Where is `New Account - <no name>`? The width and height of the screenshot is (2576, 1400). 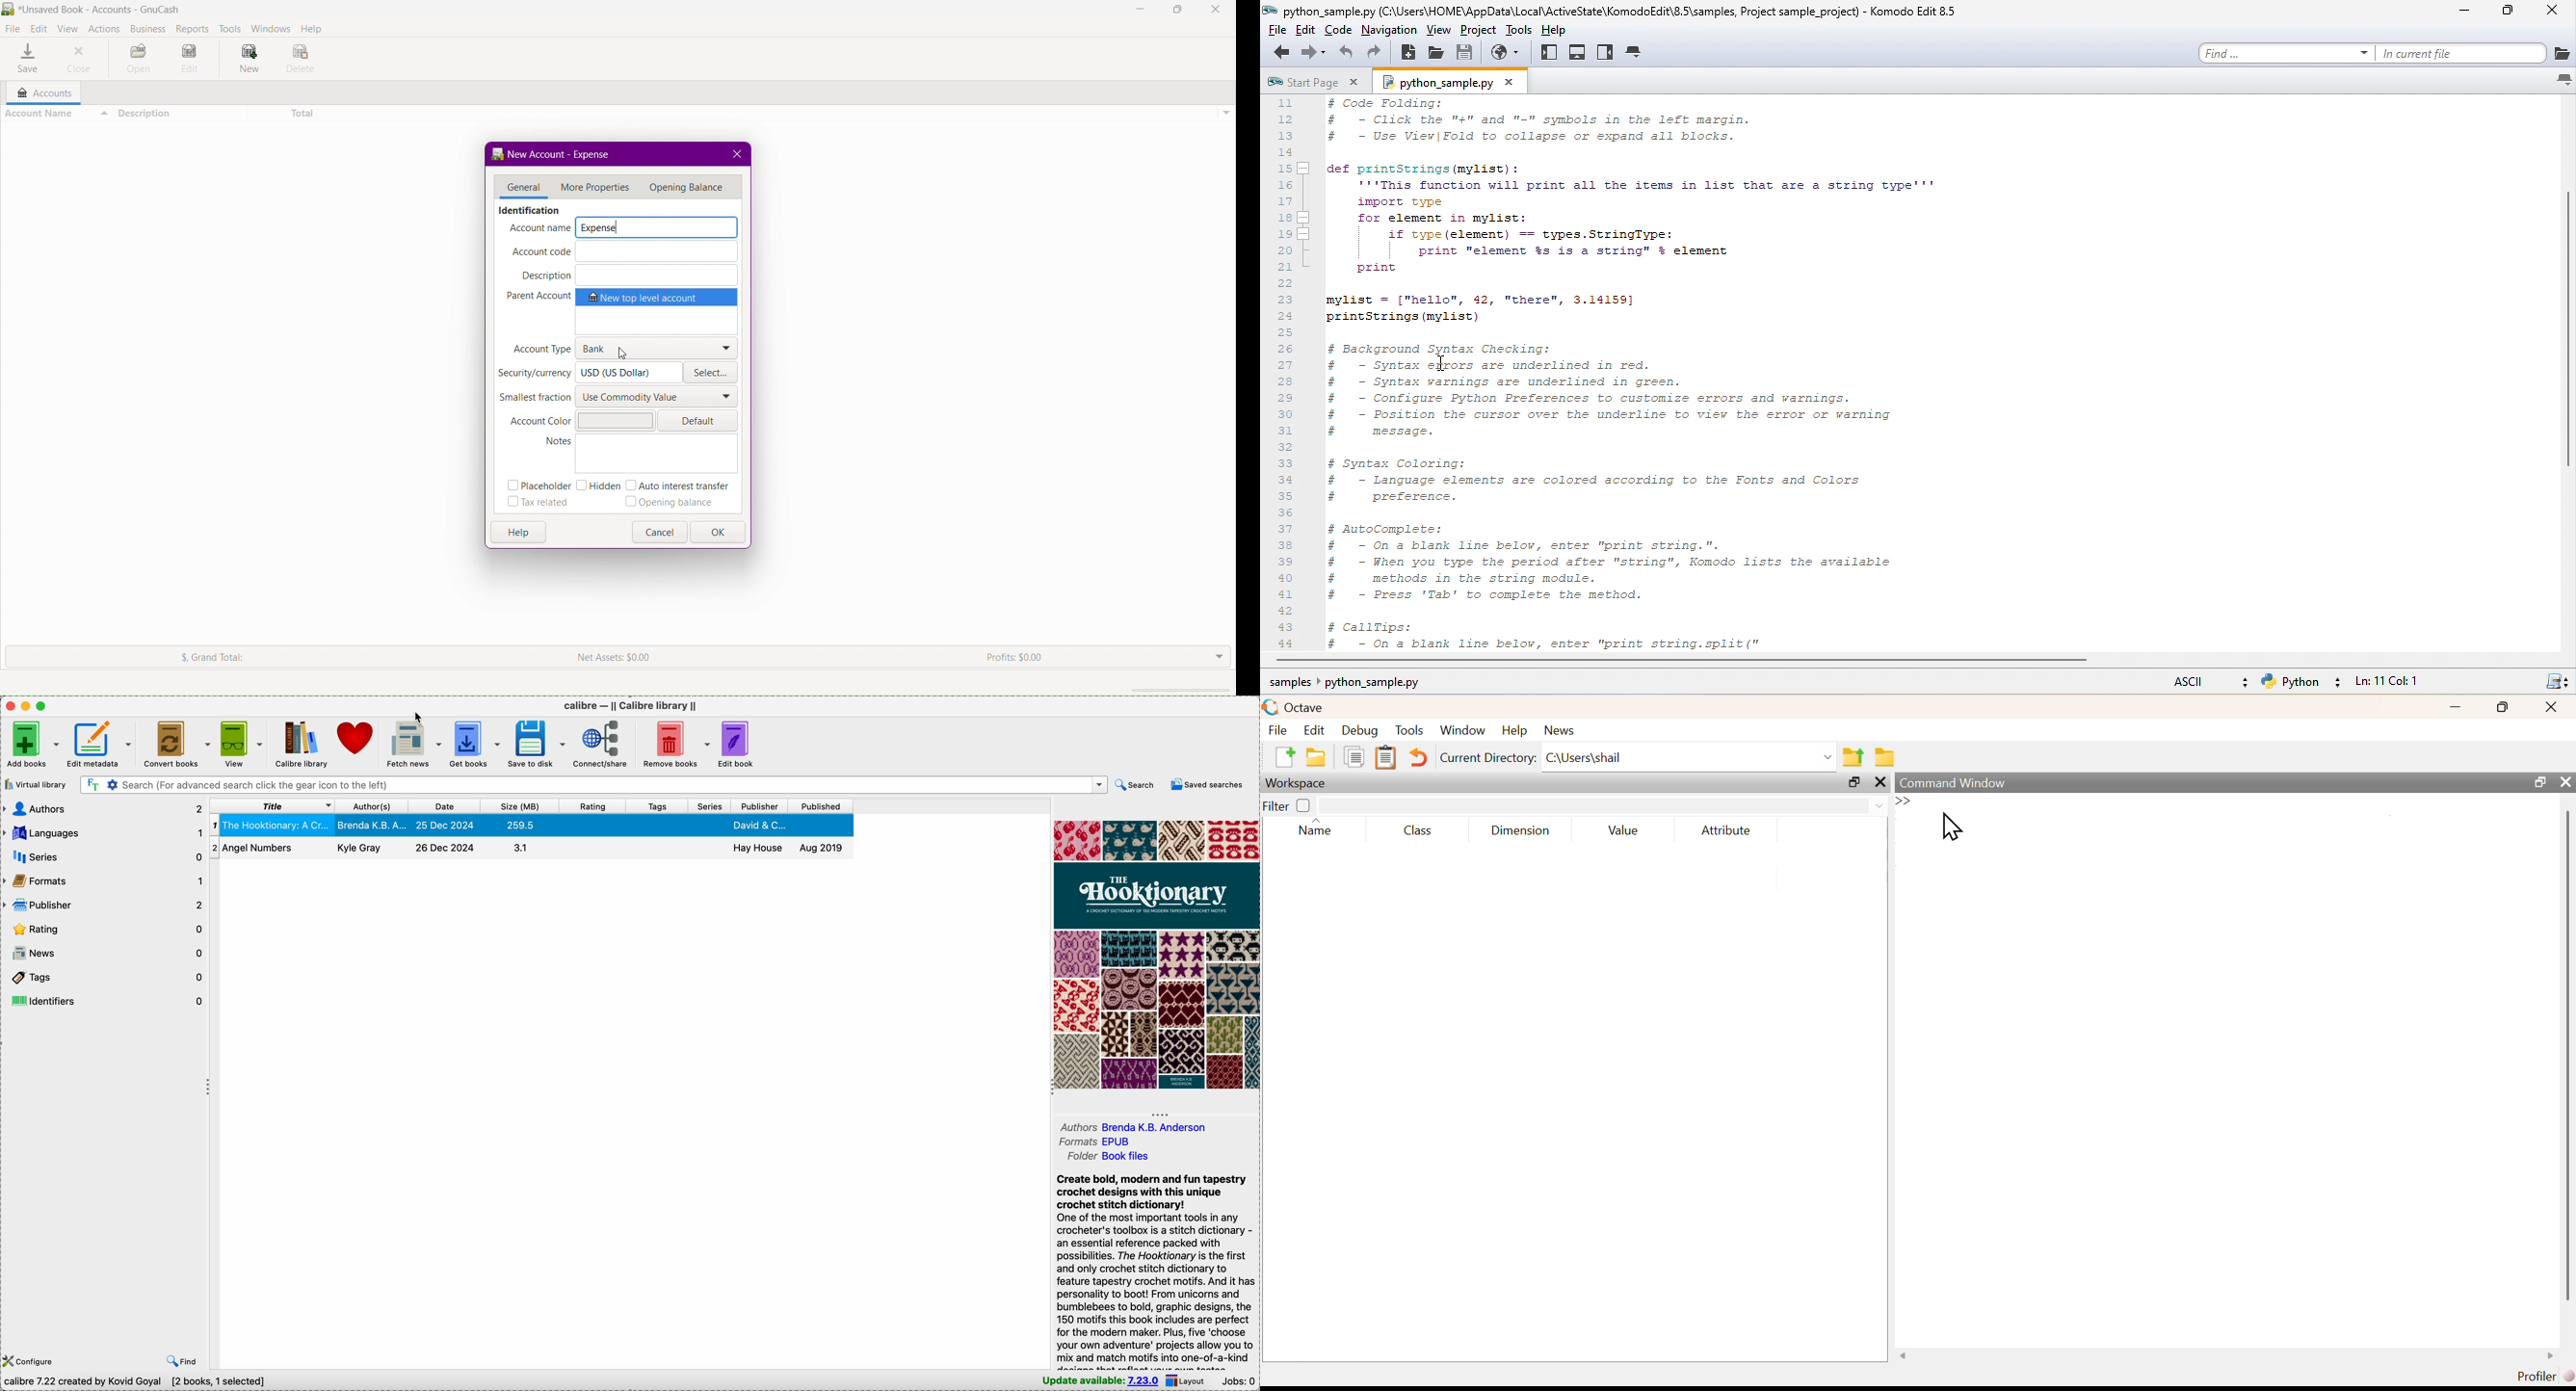
New Account - <no name> is located at coordinates (567, 153).